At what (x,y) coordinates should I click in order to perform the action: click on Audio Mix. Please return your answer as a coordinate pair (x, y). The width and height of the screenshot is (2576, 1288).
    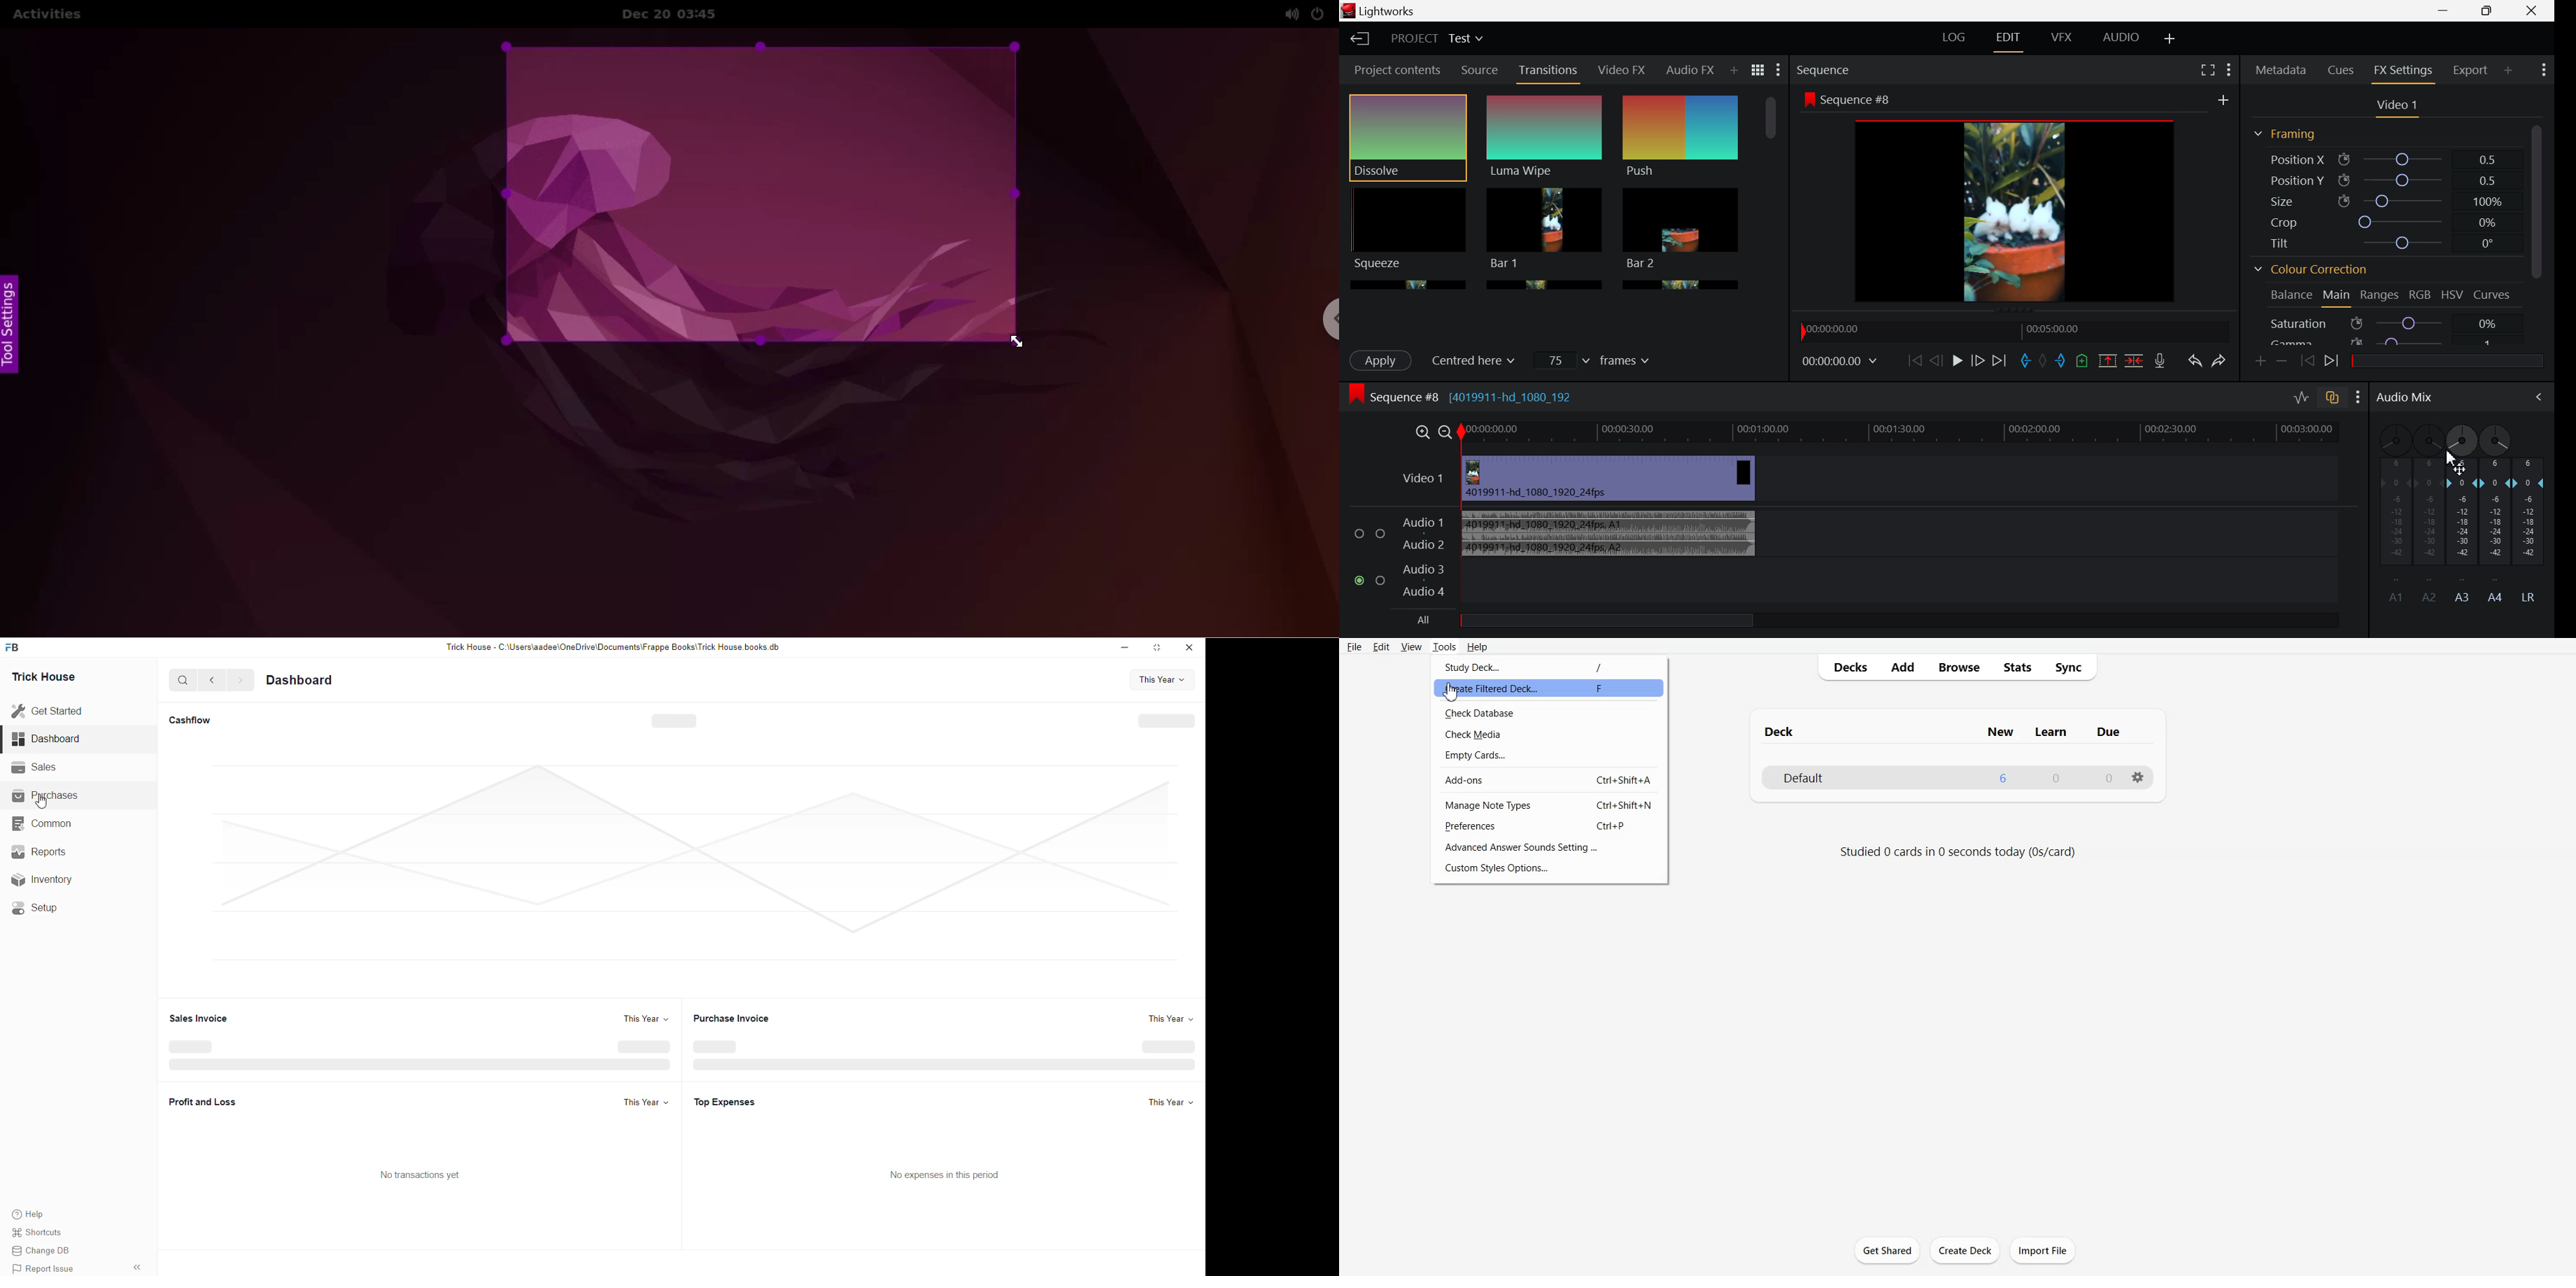
    Looking at the image, I should click on (2403, 399).